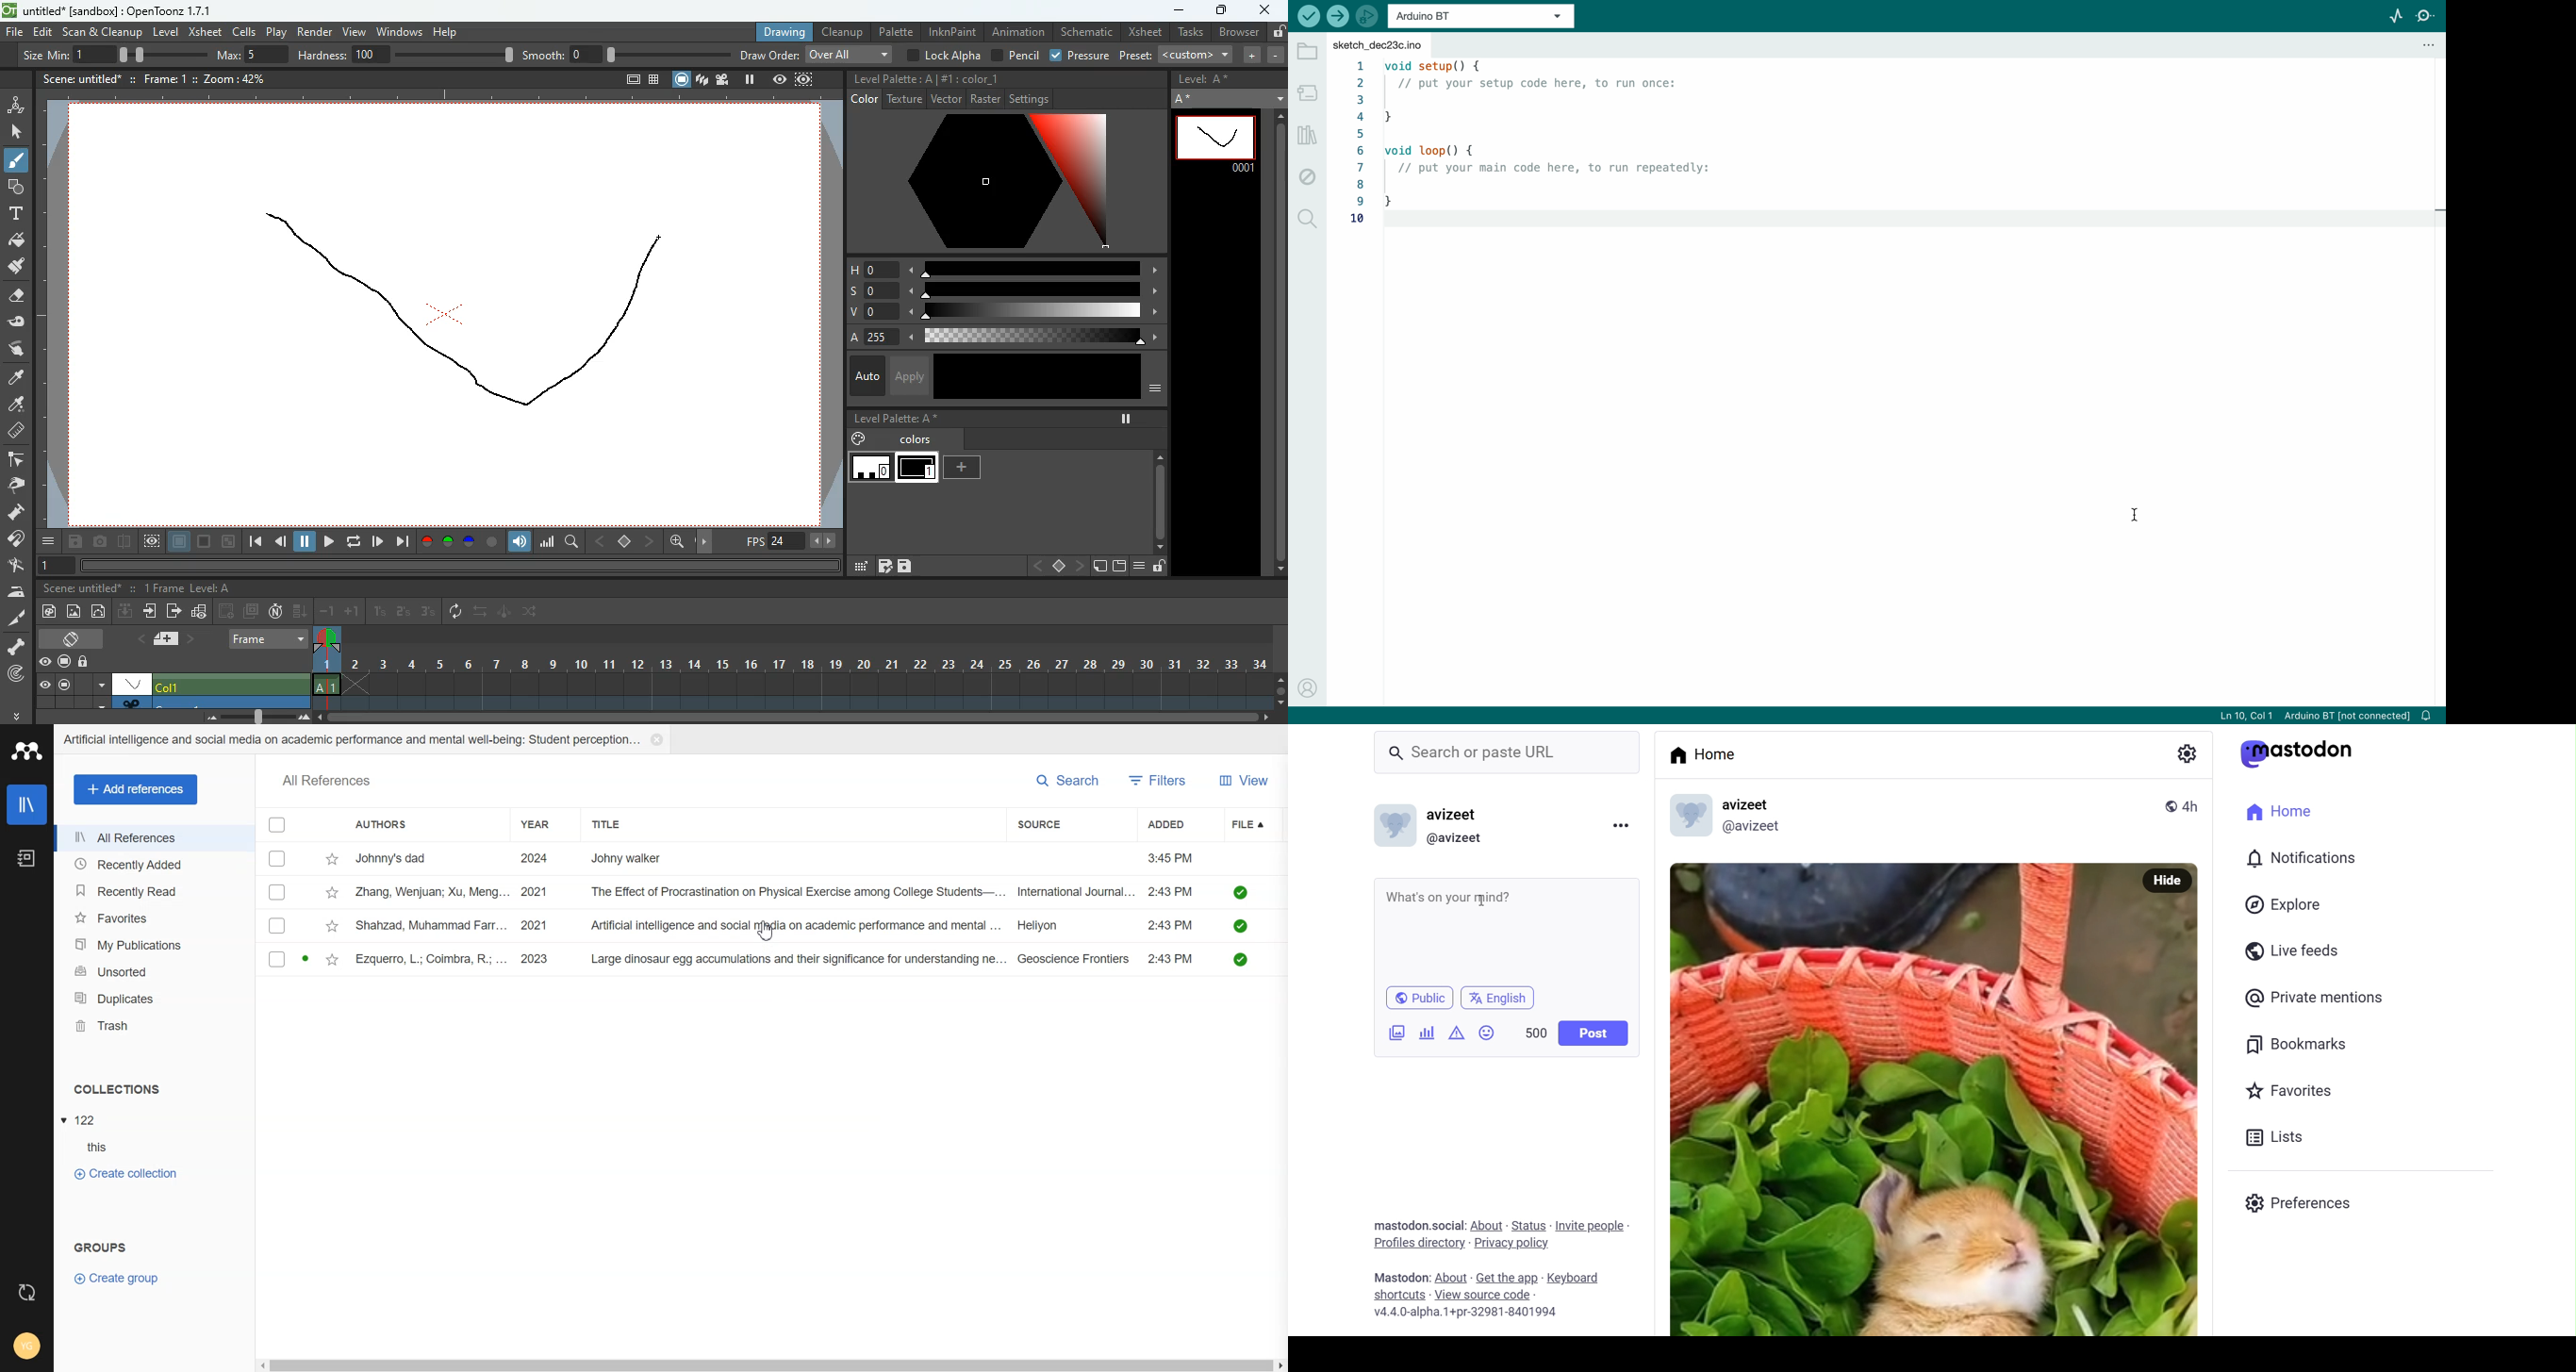 The height and width of the screenshot is (1372, 2576). What do you see at coordinates (2292, 1091) in the screenshot?
I see `Favorites` at bounding box center [2292, 1091].